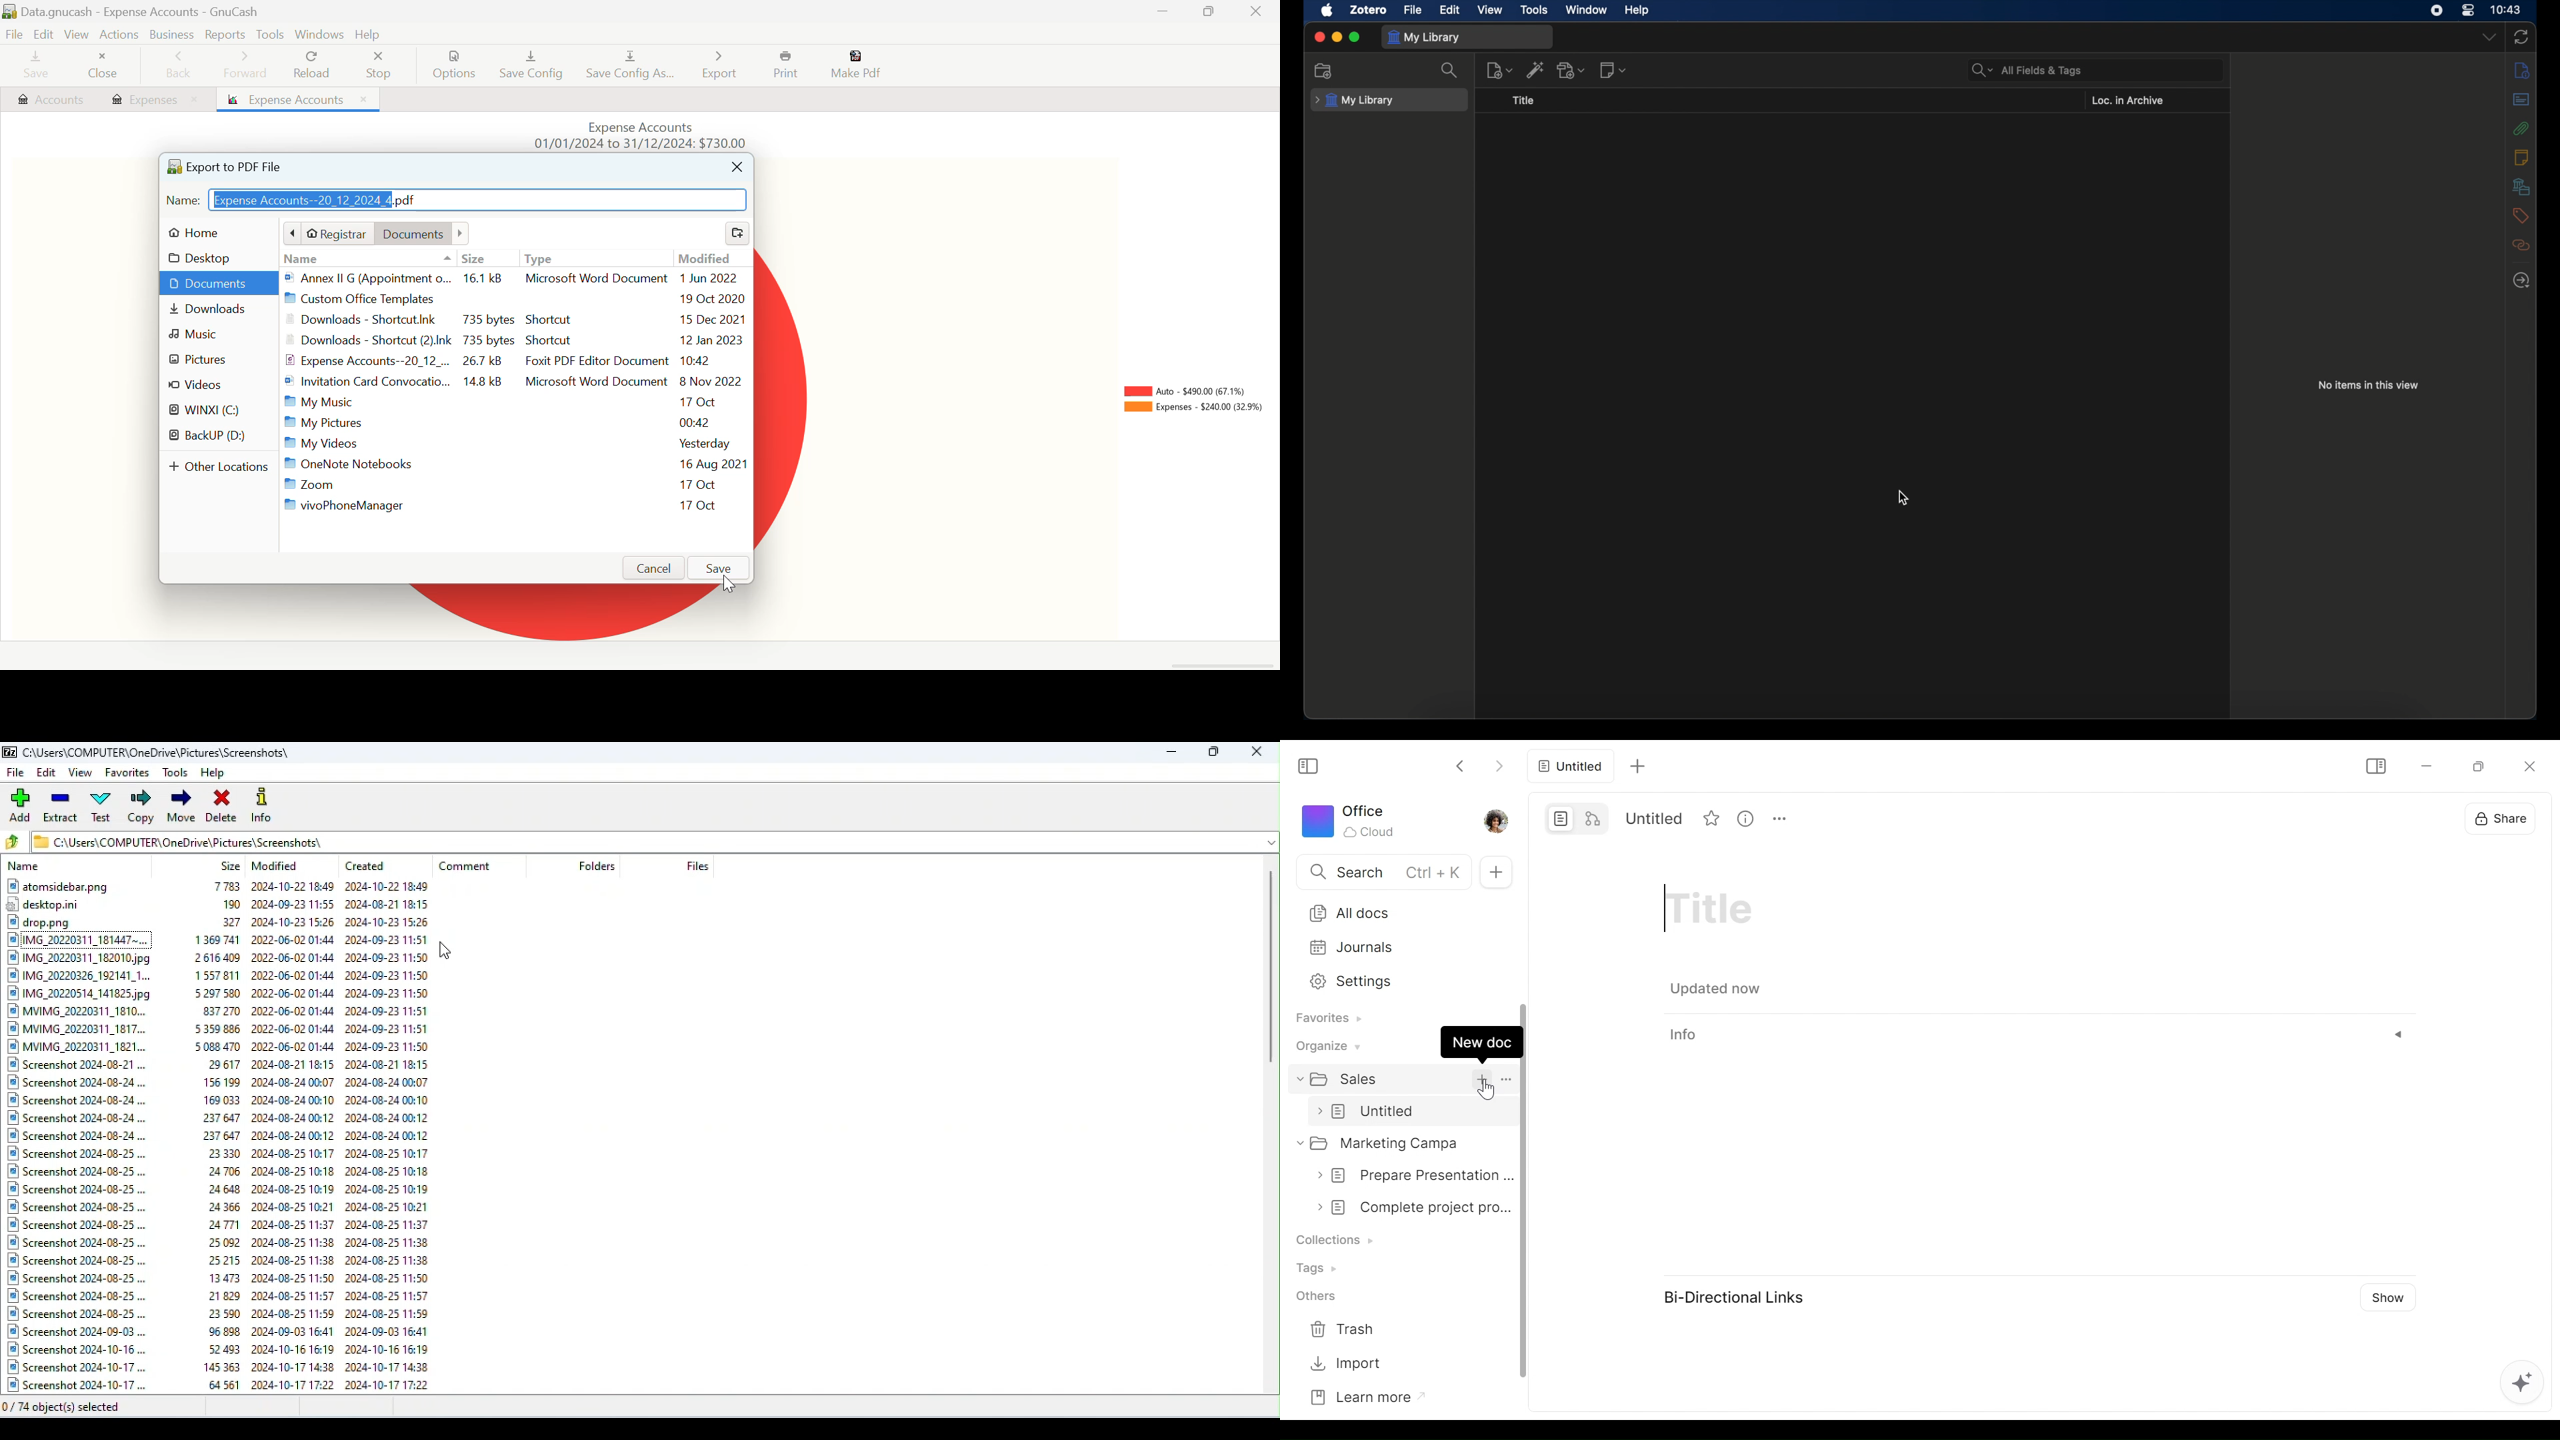 This screenshot has height=1456, width=2576. What do you see at coordinates (1309, 767) in the screenshot?
I see `Show/Hide Sidebar` at bounding box center [1309, 767].